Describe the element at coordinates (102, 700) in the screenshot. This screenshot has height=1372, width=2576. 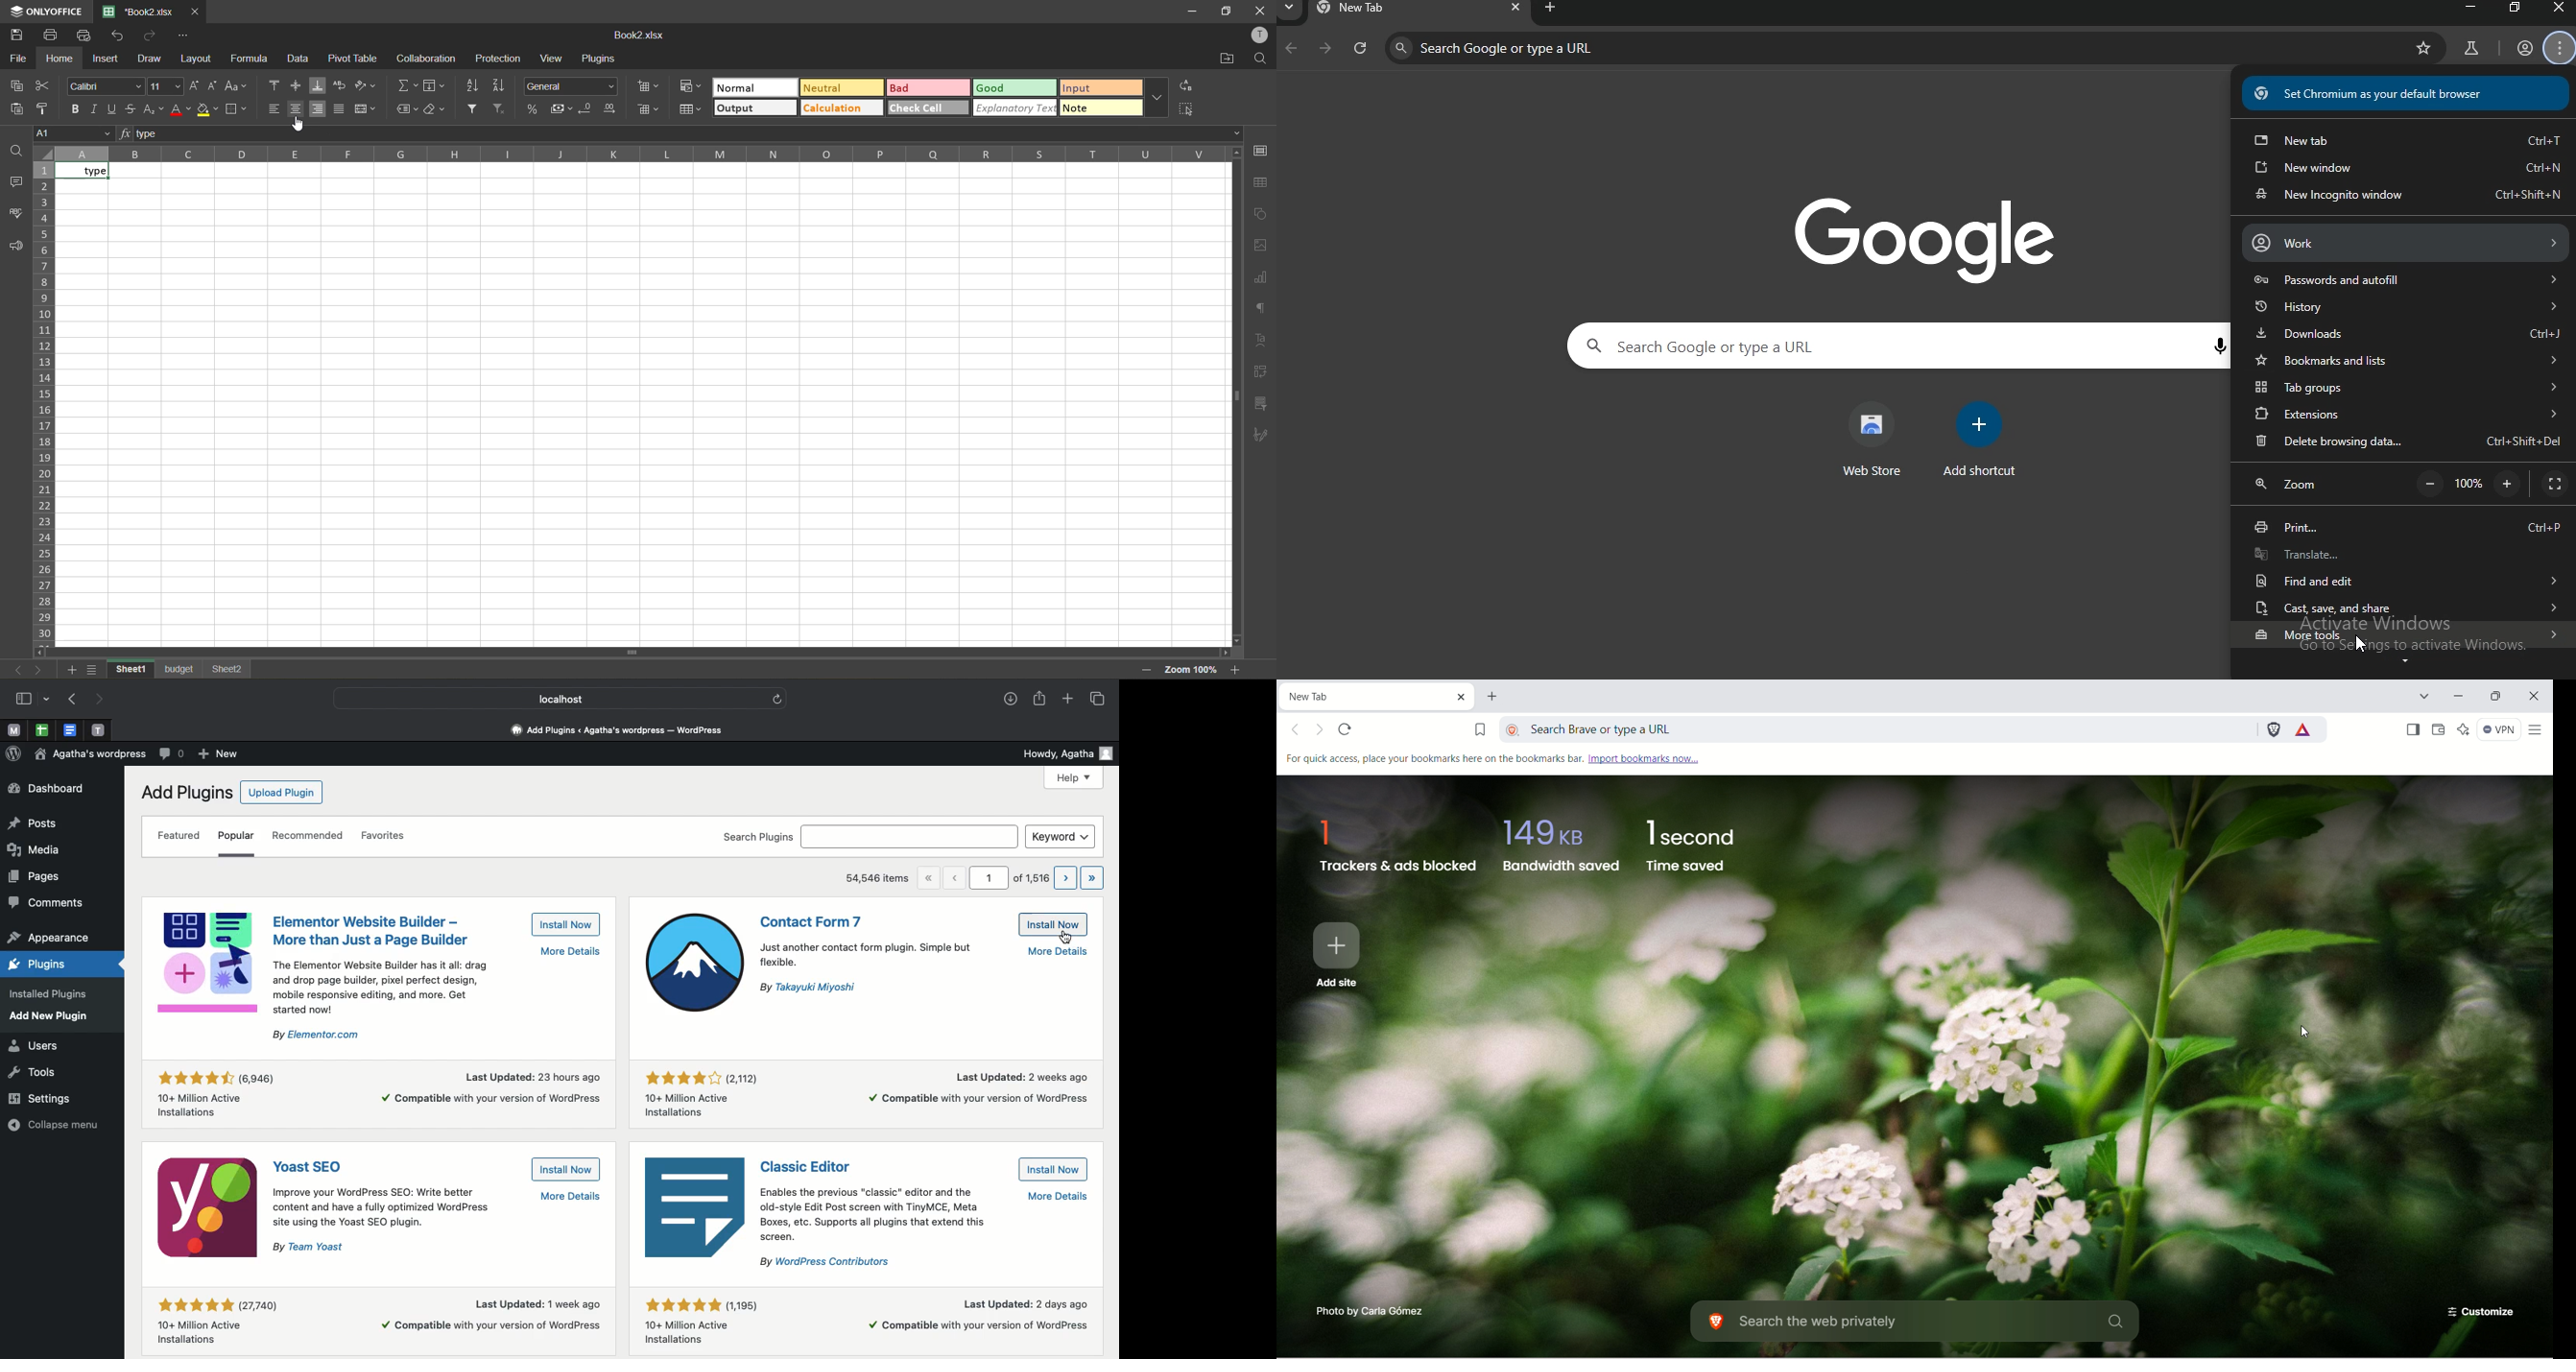
I see `Next page` at that location.